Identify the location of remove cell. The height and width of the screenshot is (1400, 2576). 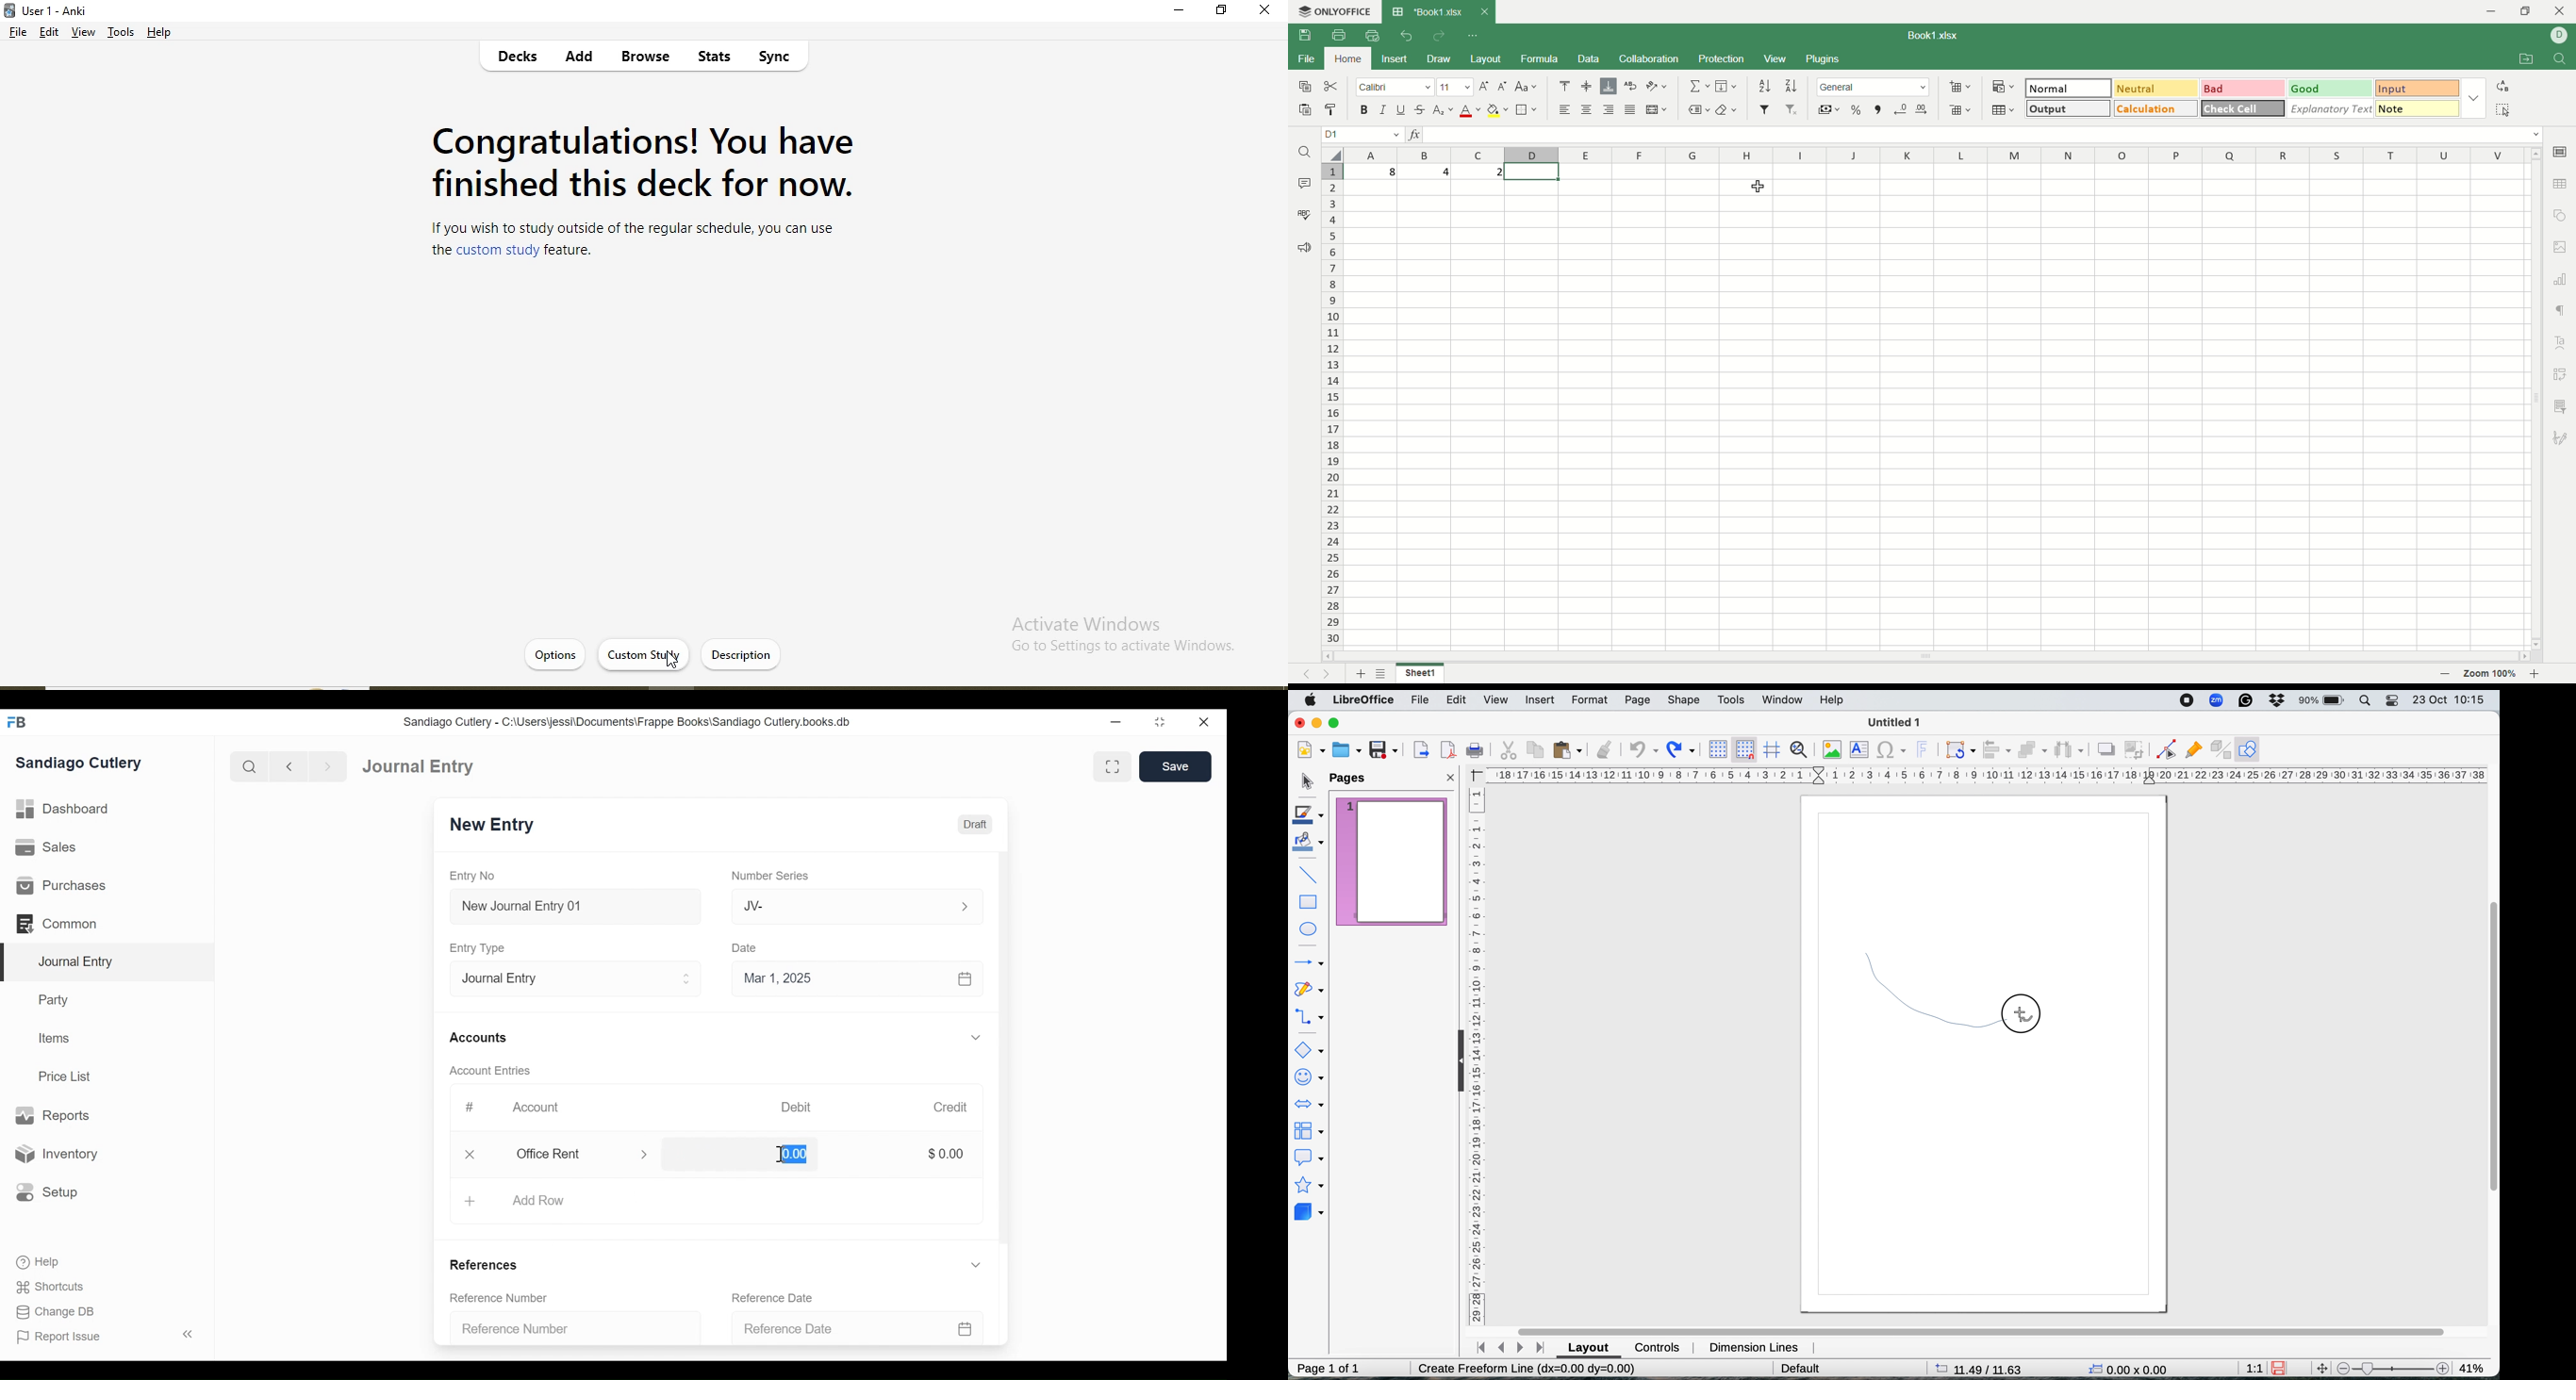
(1961, 110).